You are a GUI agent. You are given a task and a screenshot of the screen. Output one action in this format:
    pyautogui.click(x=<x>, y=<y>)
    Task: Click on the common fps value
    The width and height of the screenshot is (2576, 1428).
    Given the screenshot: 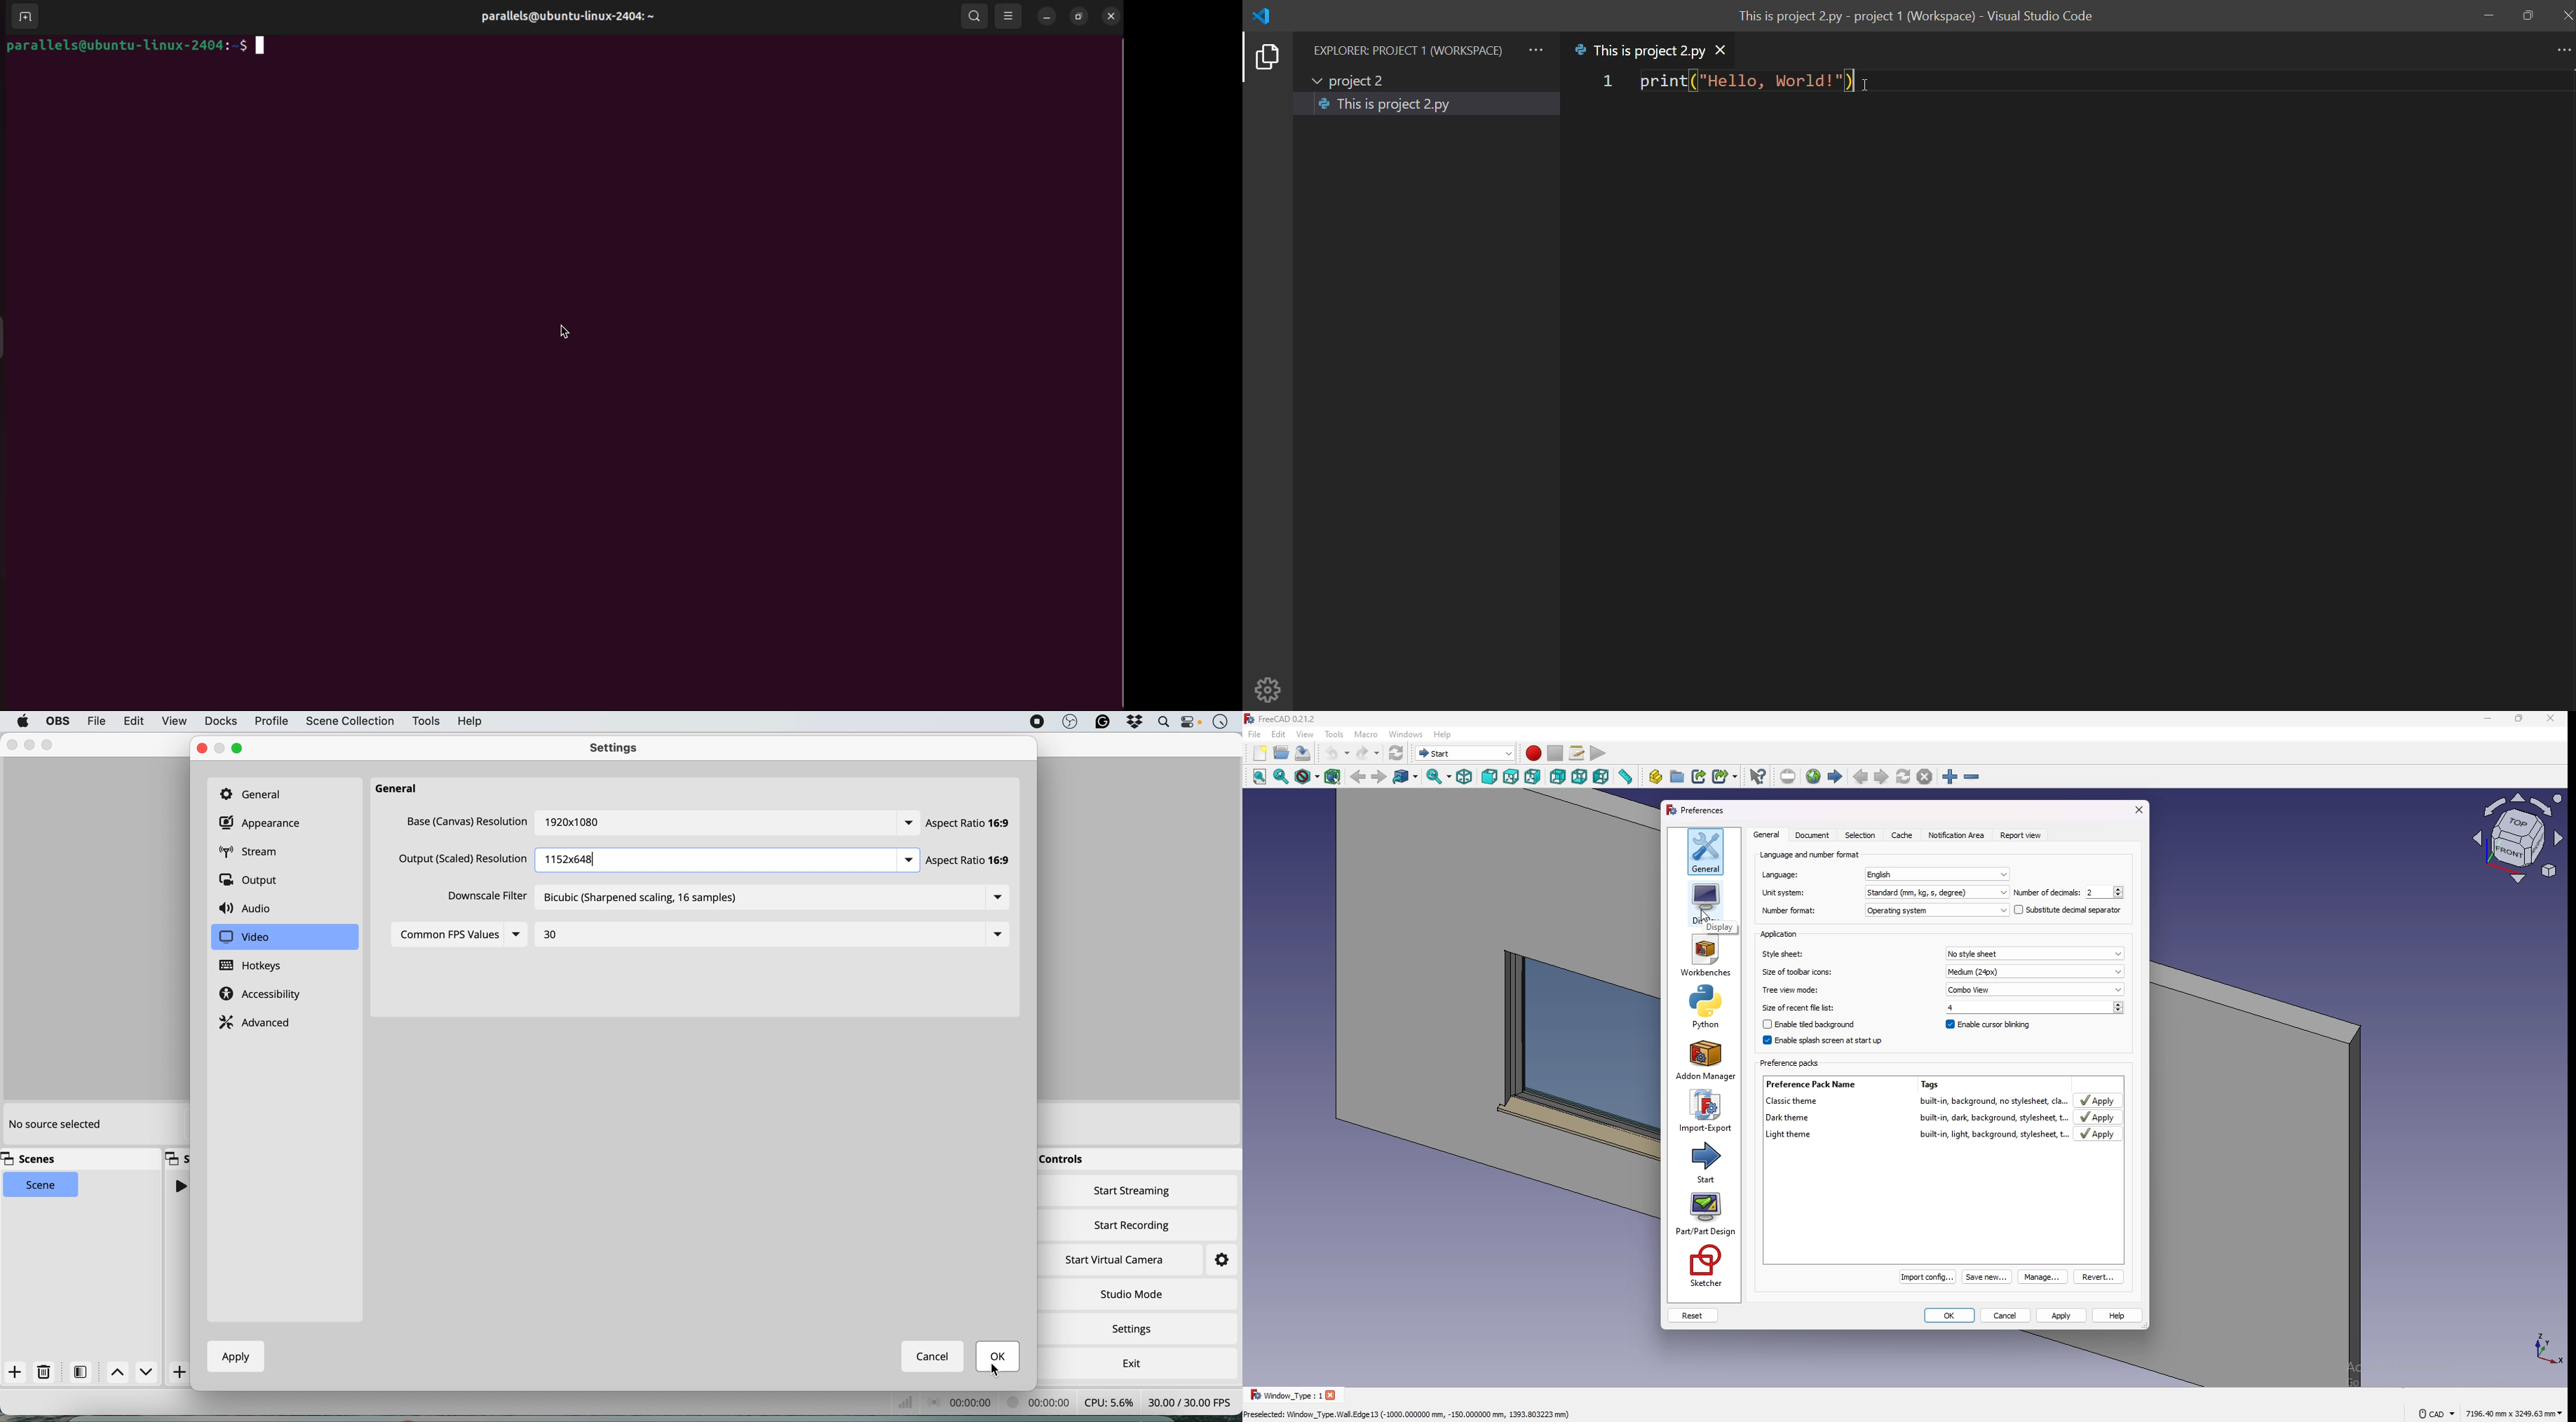 What is the action you would take?
    pyautogui.click(x=445, y=936)
    